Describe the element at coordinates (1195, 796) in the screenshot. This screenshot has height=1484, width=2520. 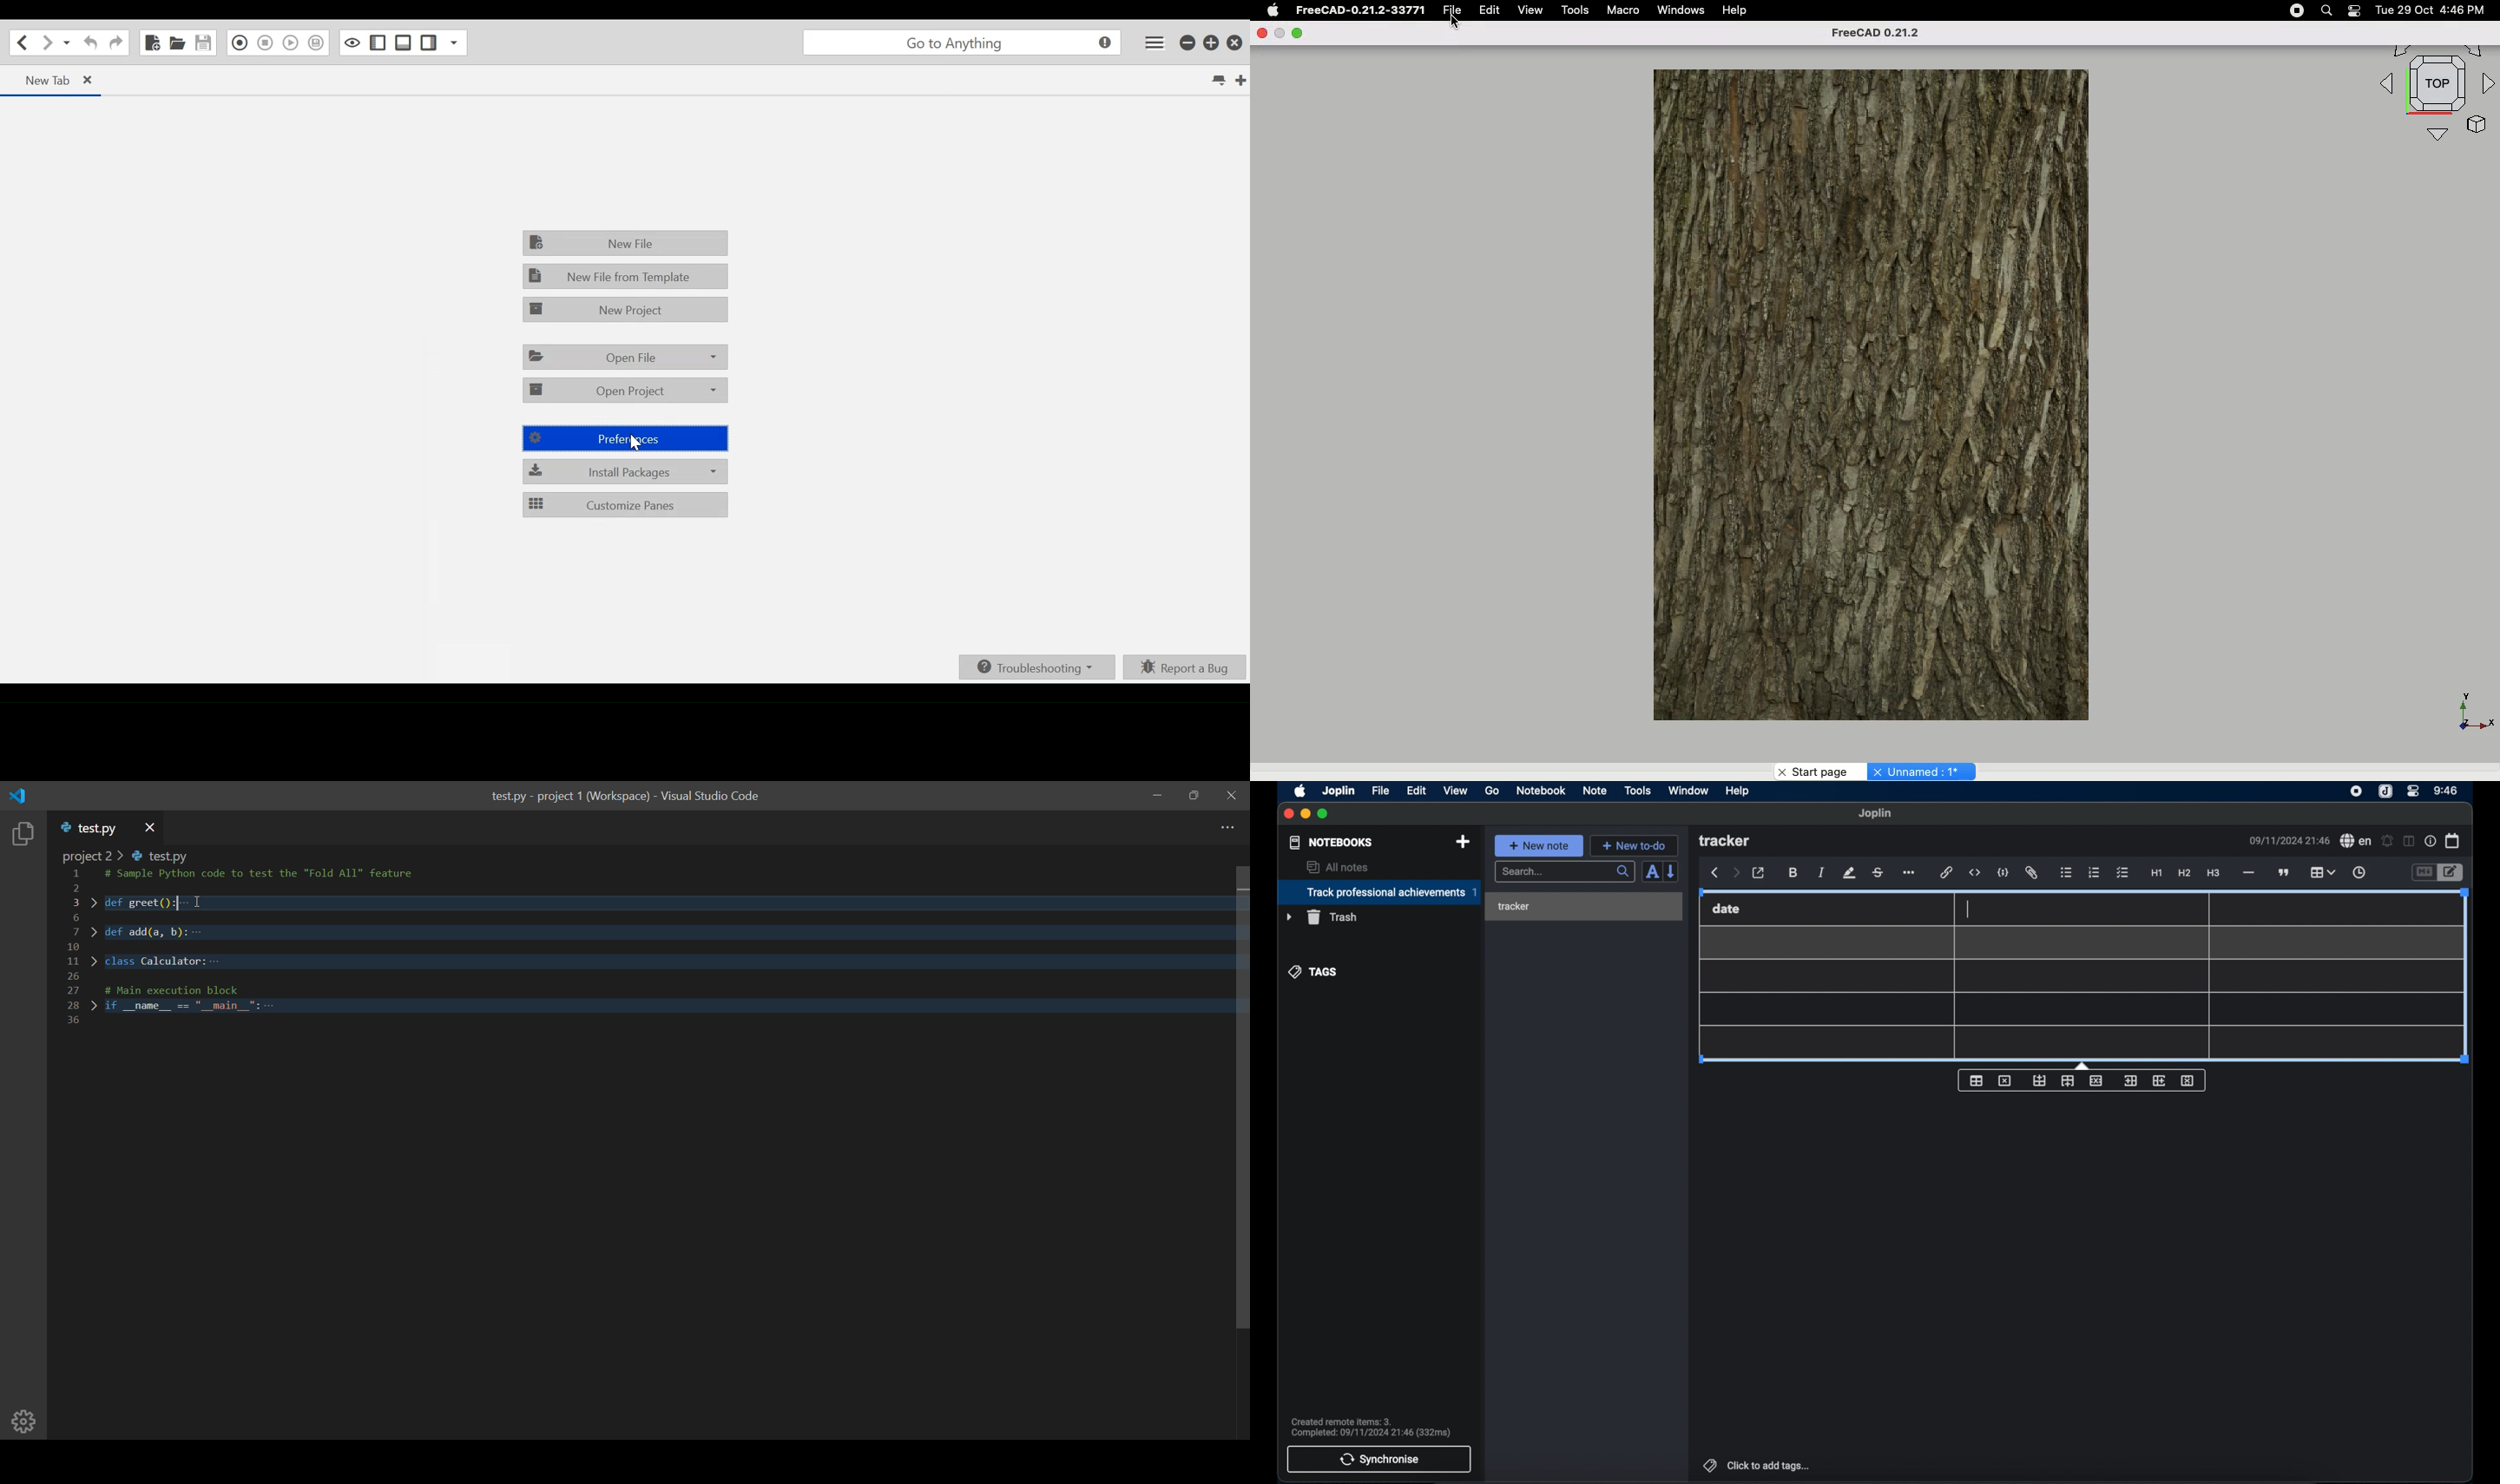
I see `maximize` at that location.